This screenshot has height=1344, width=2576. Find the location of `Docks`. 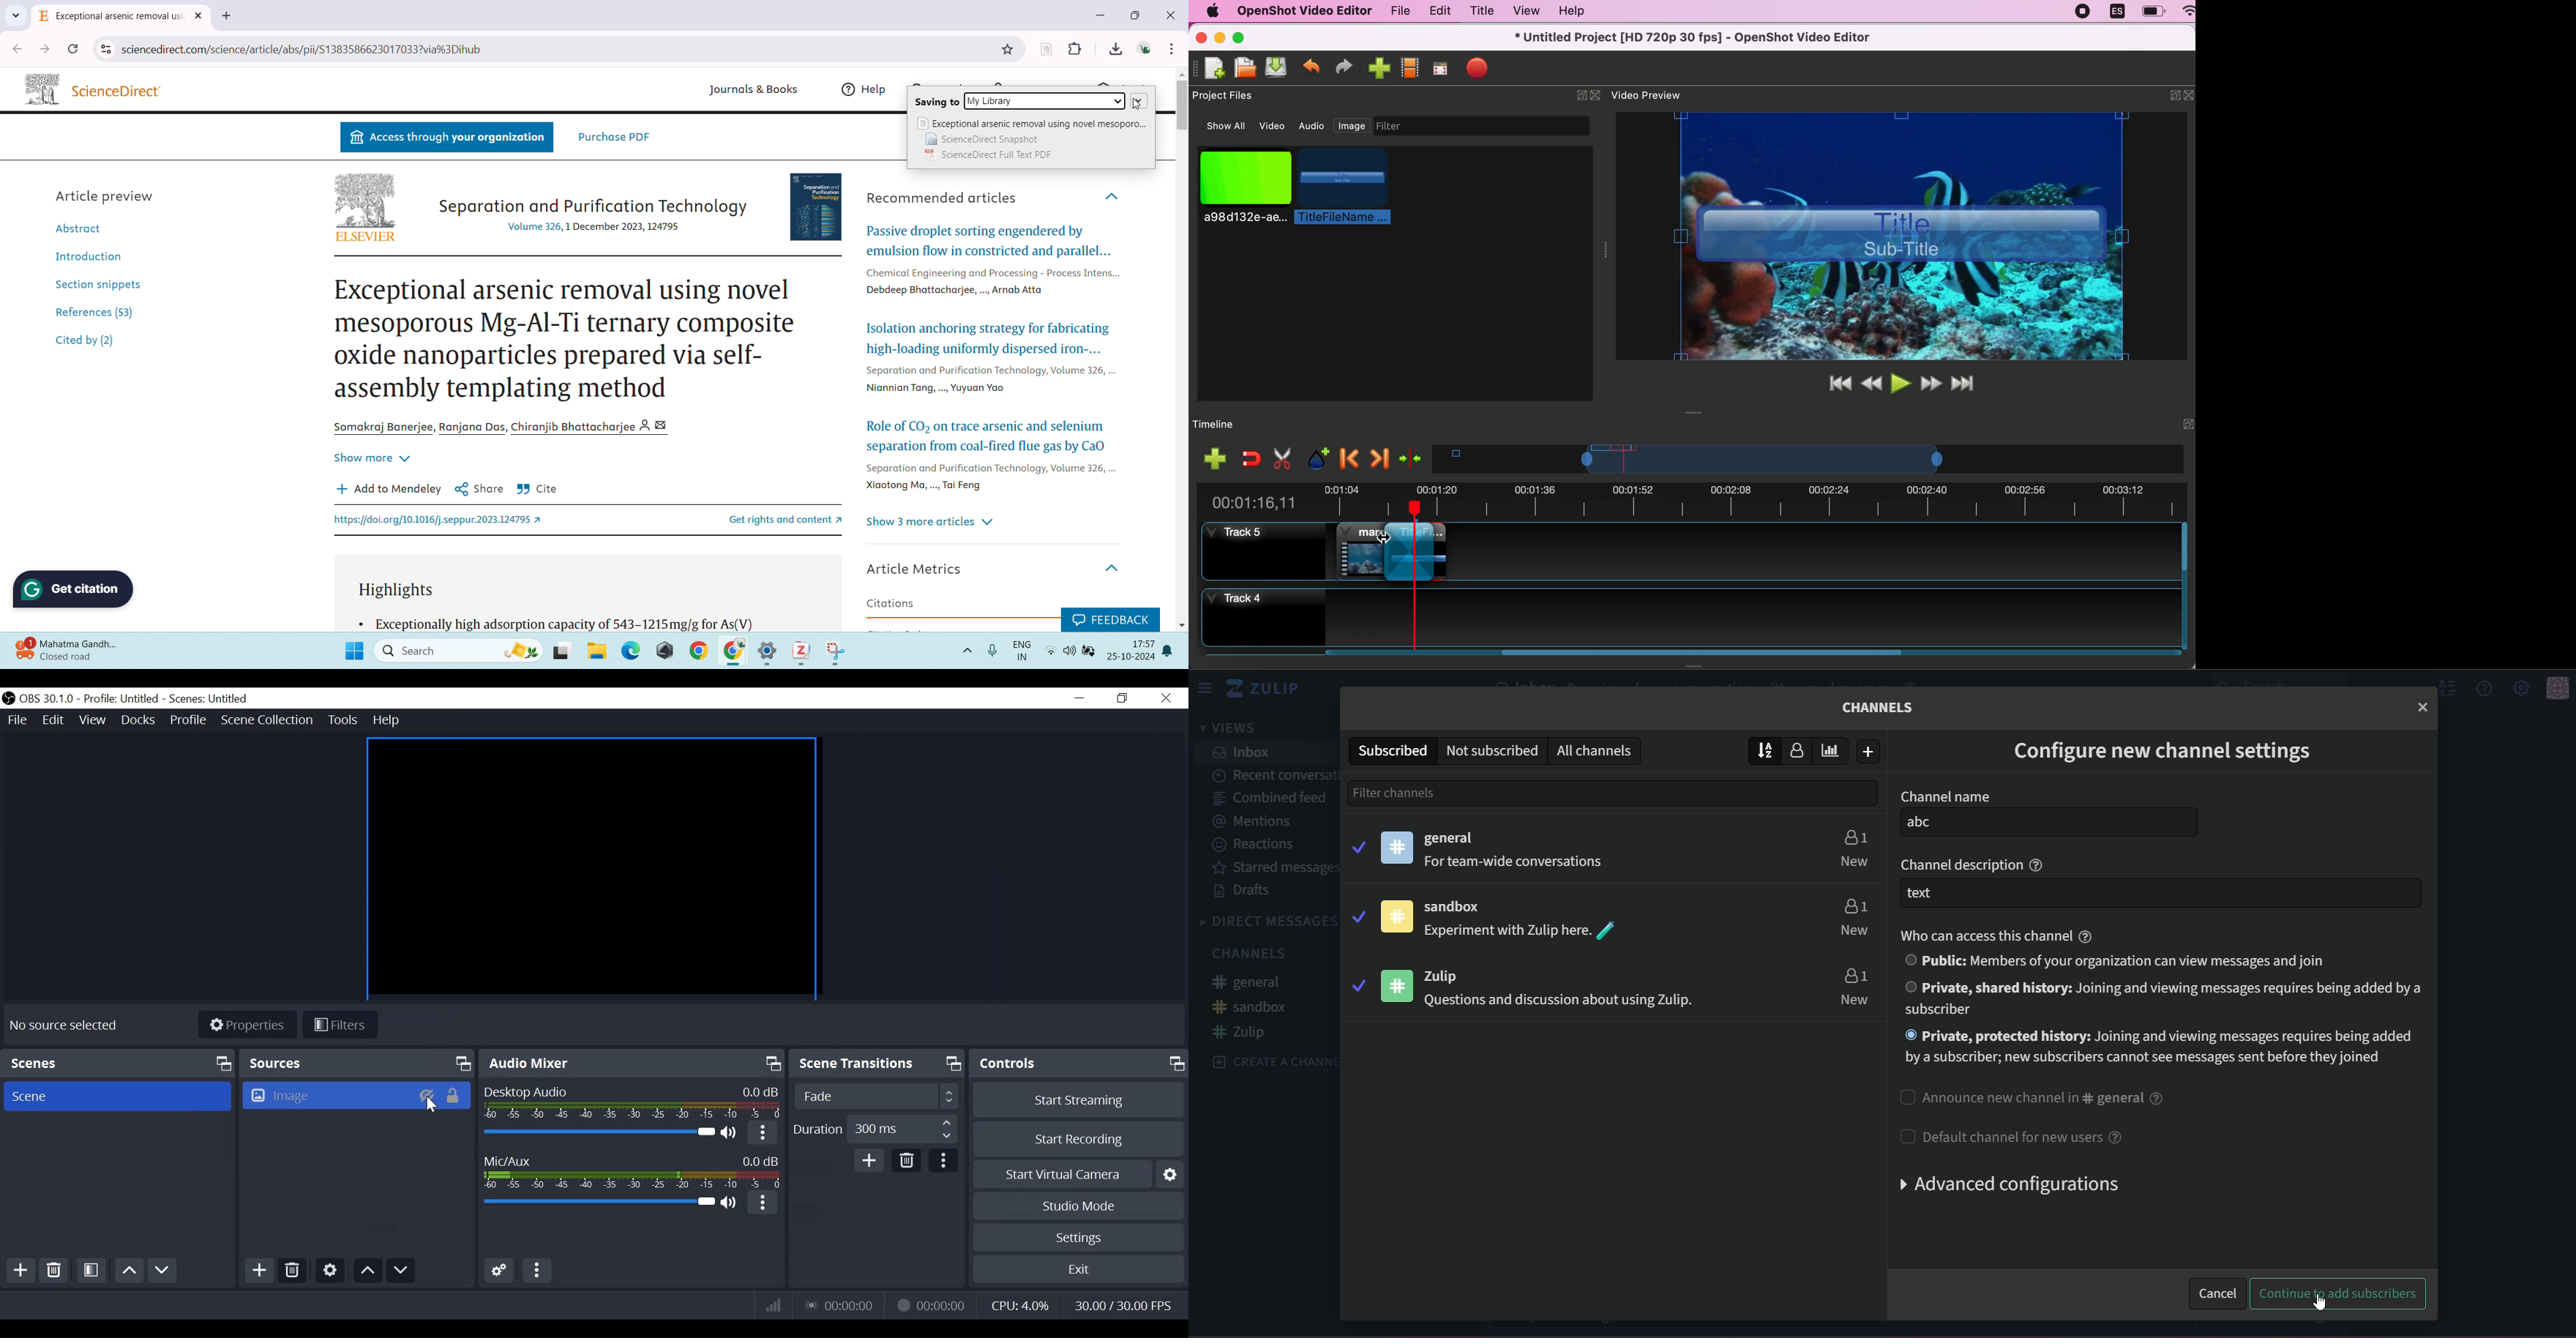

Docks is located at coordinates (139, 719).